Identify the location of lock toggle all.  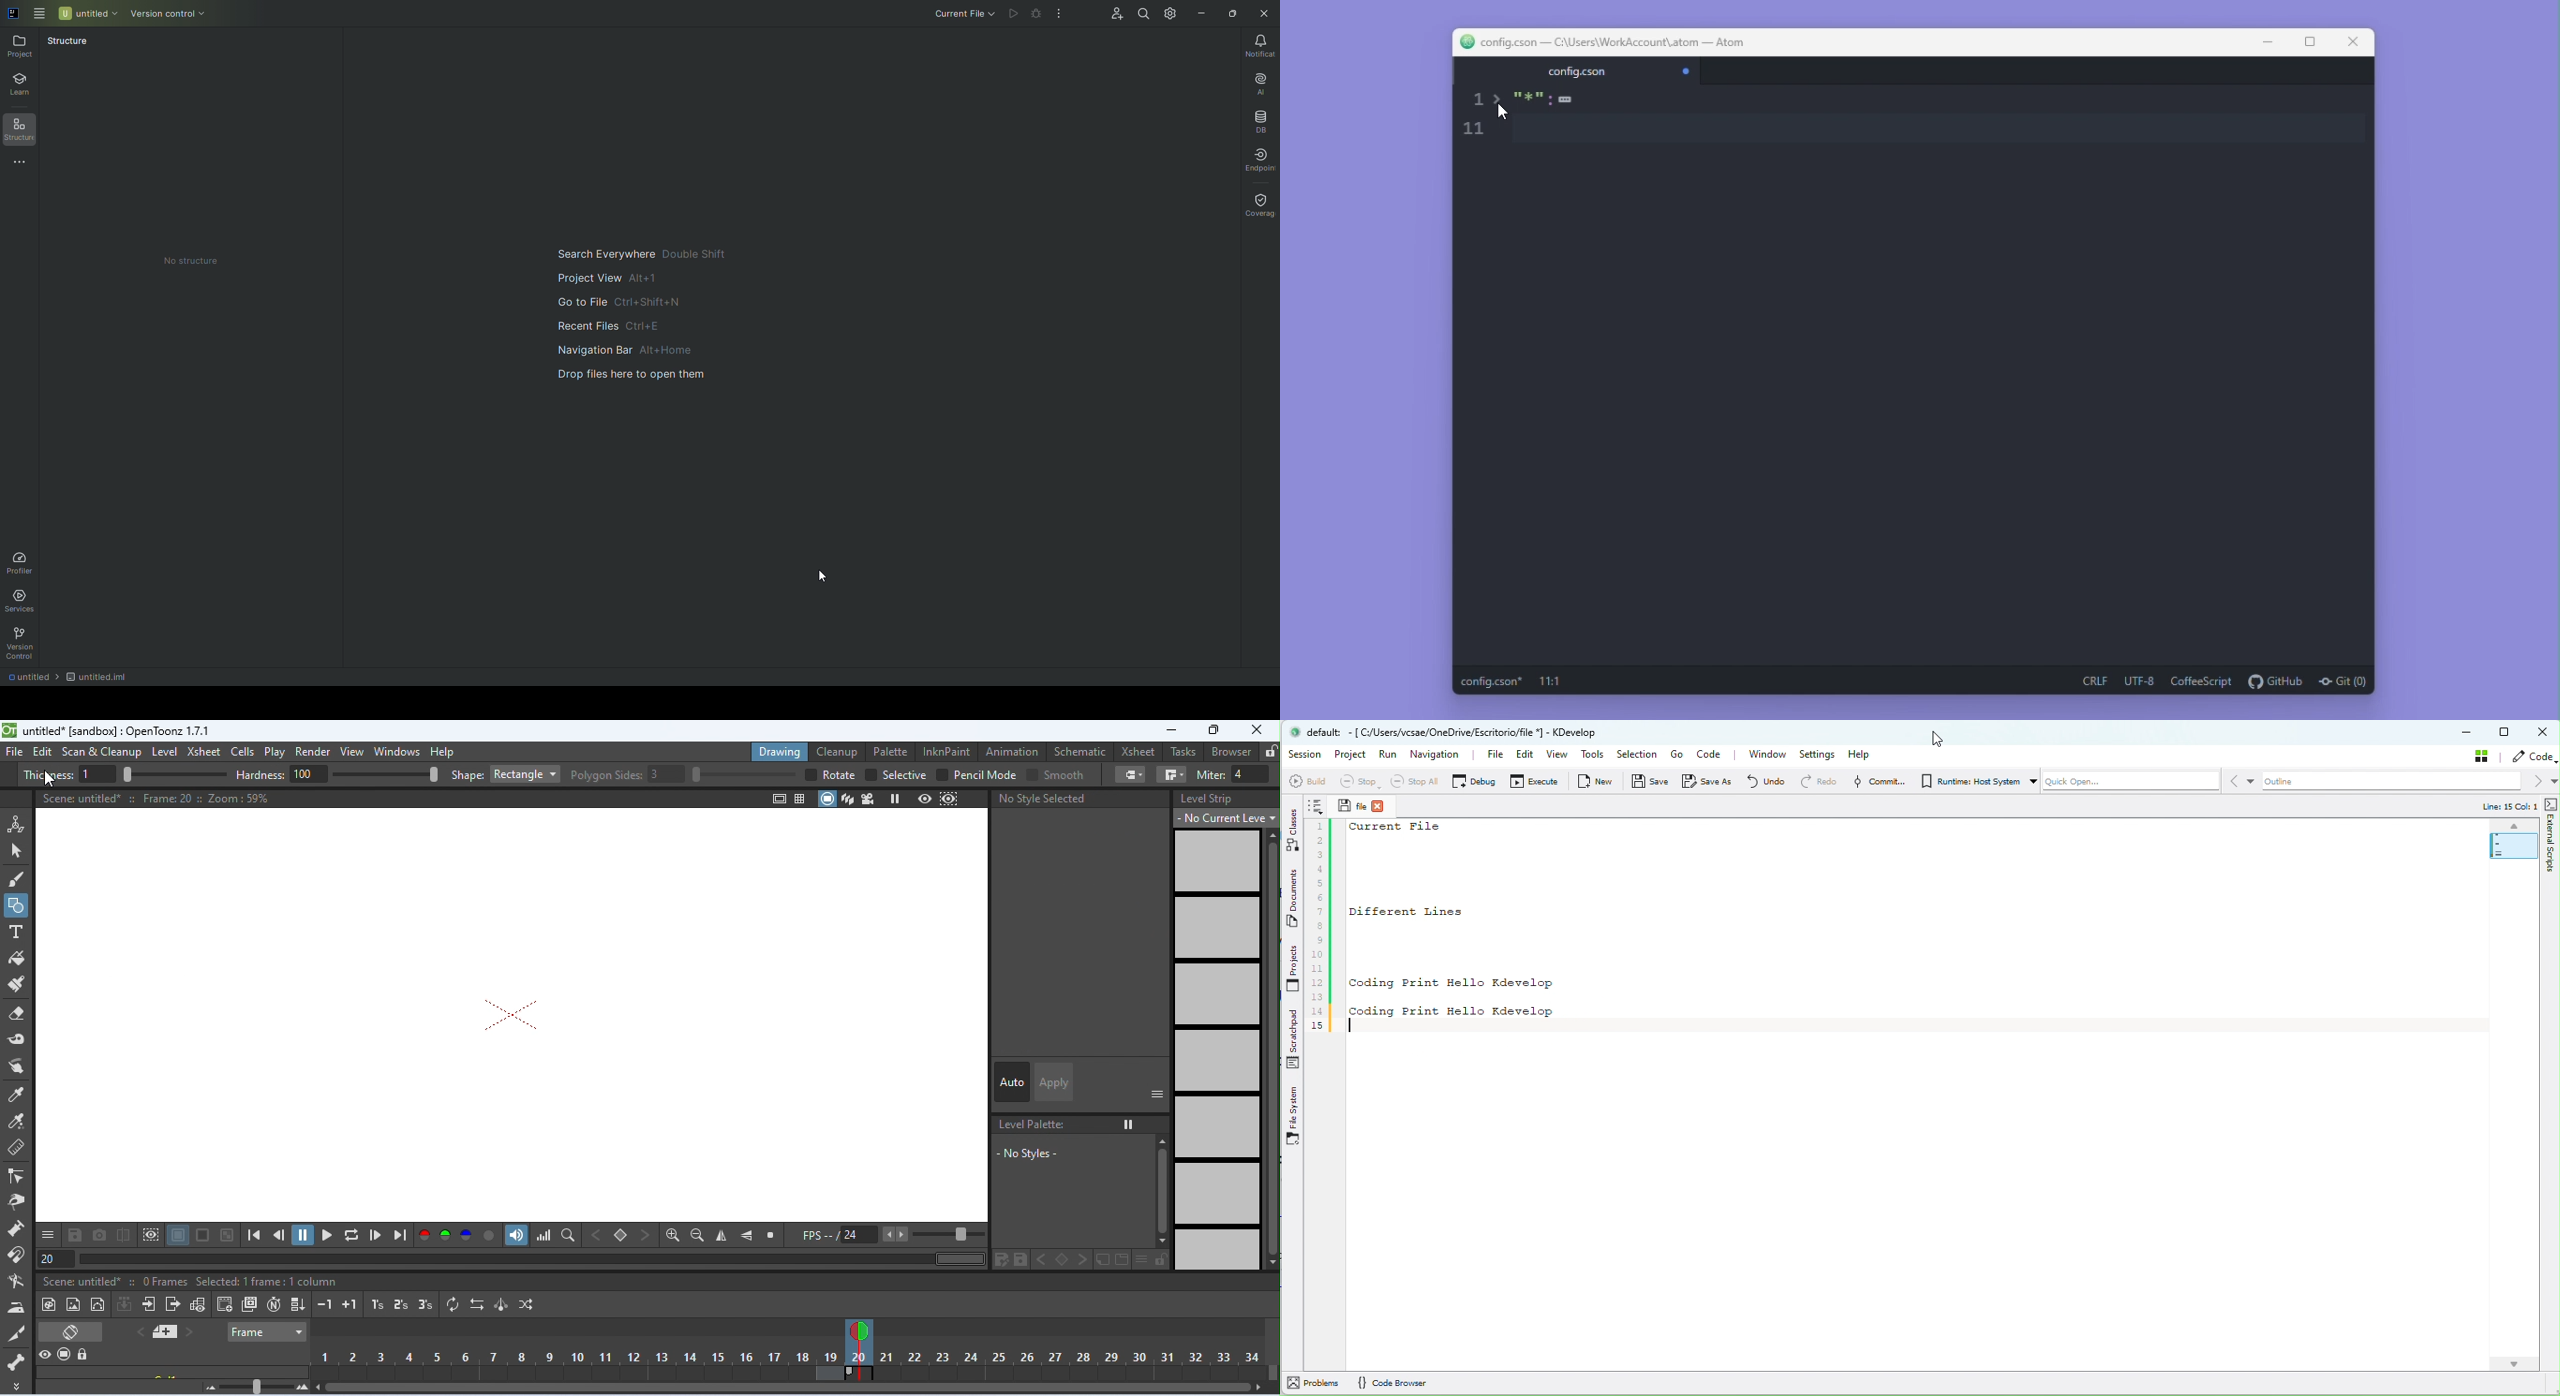
(85, 1355).